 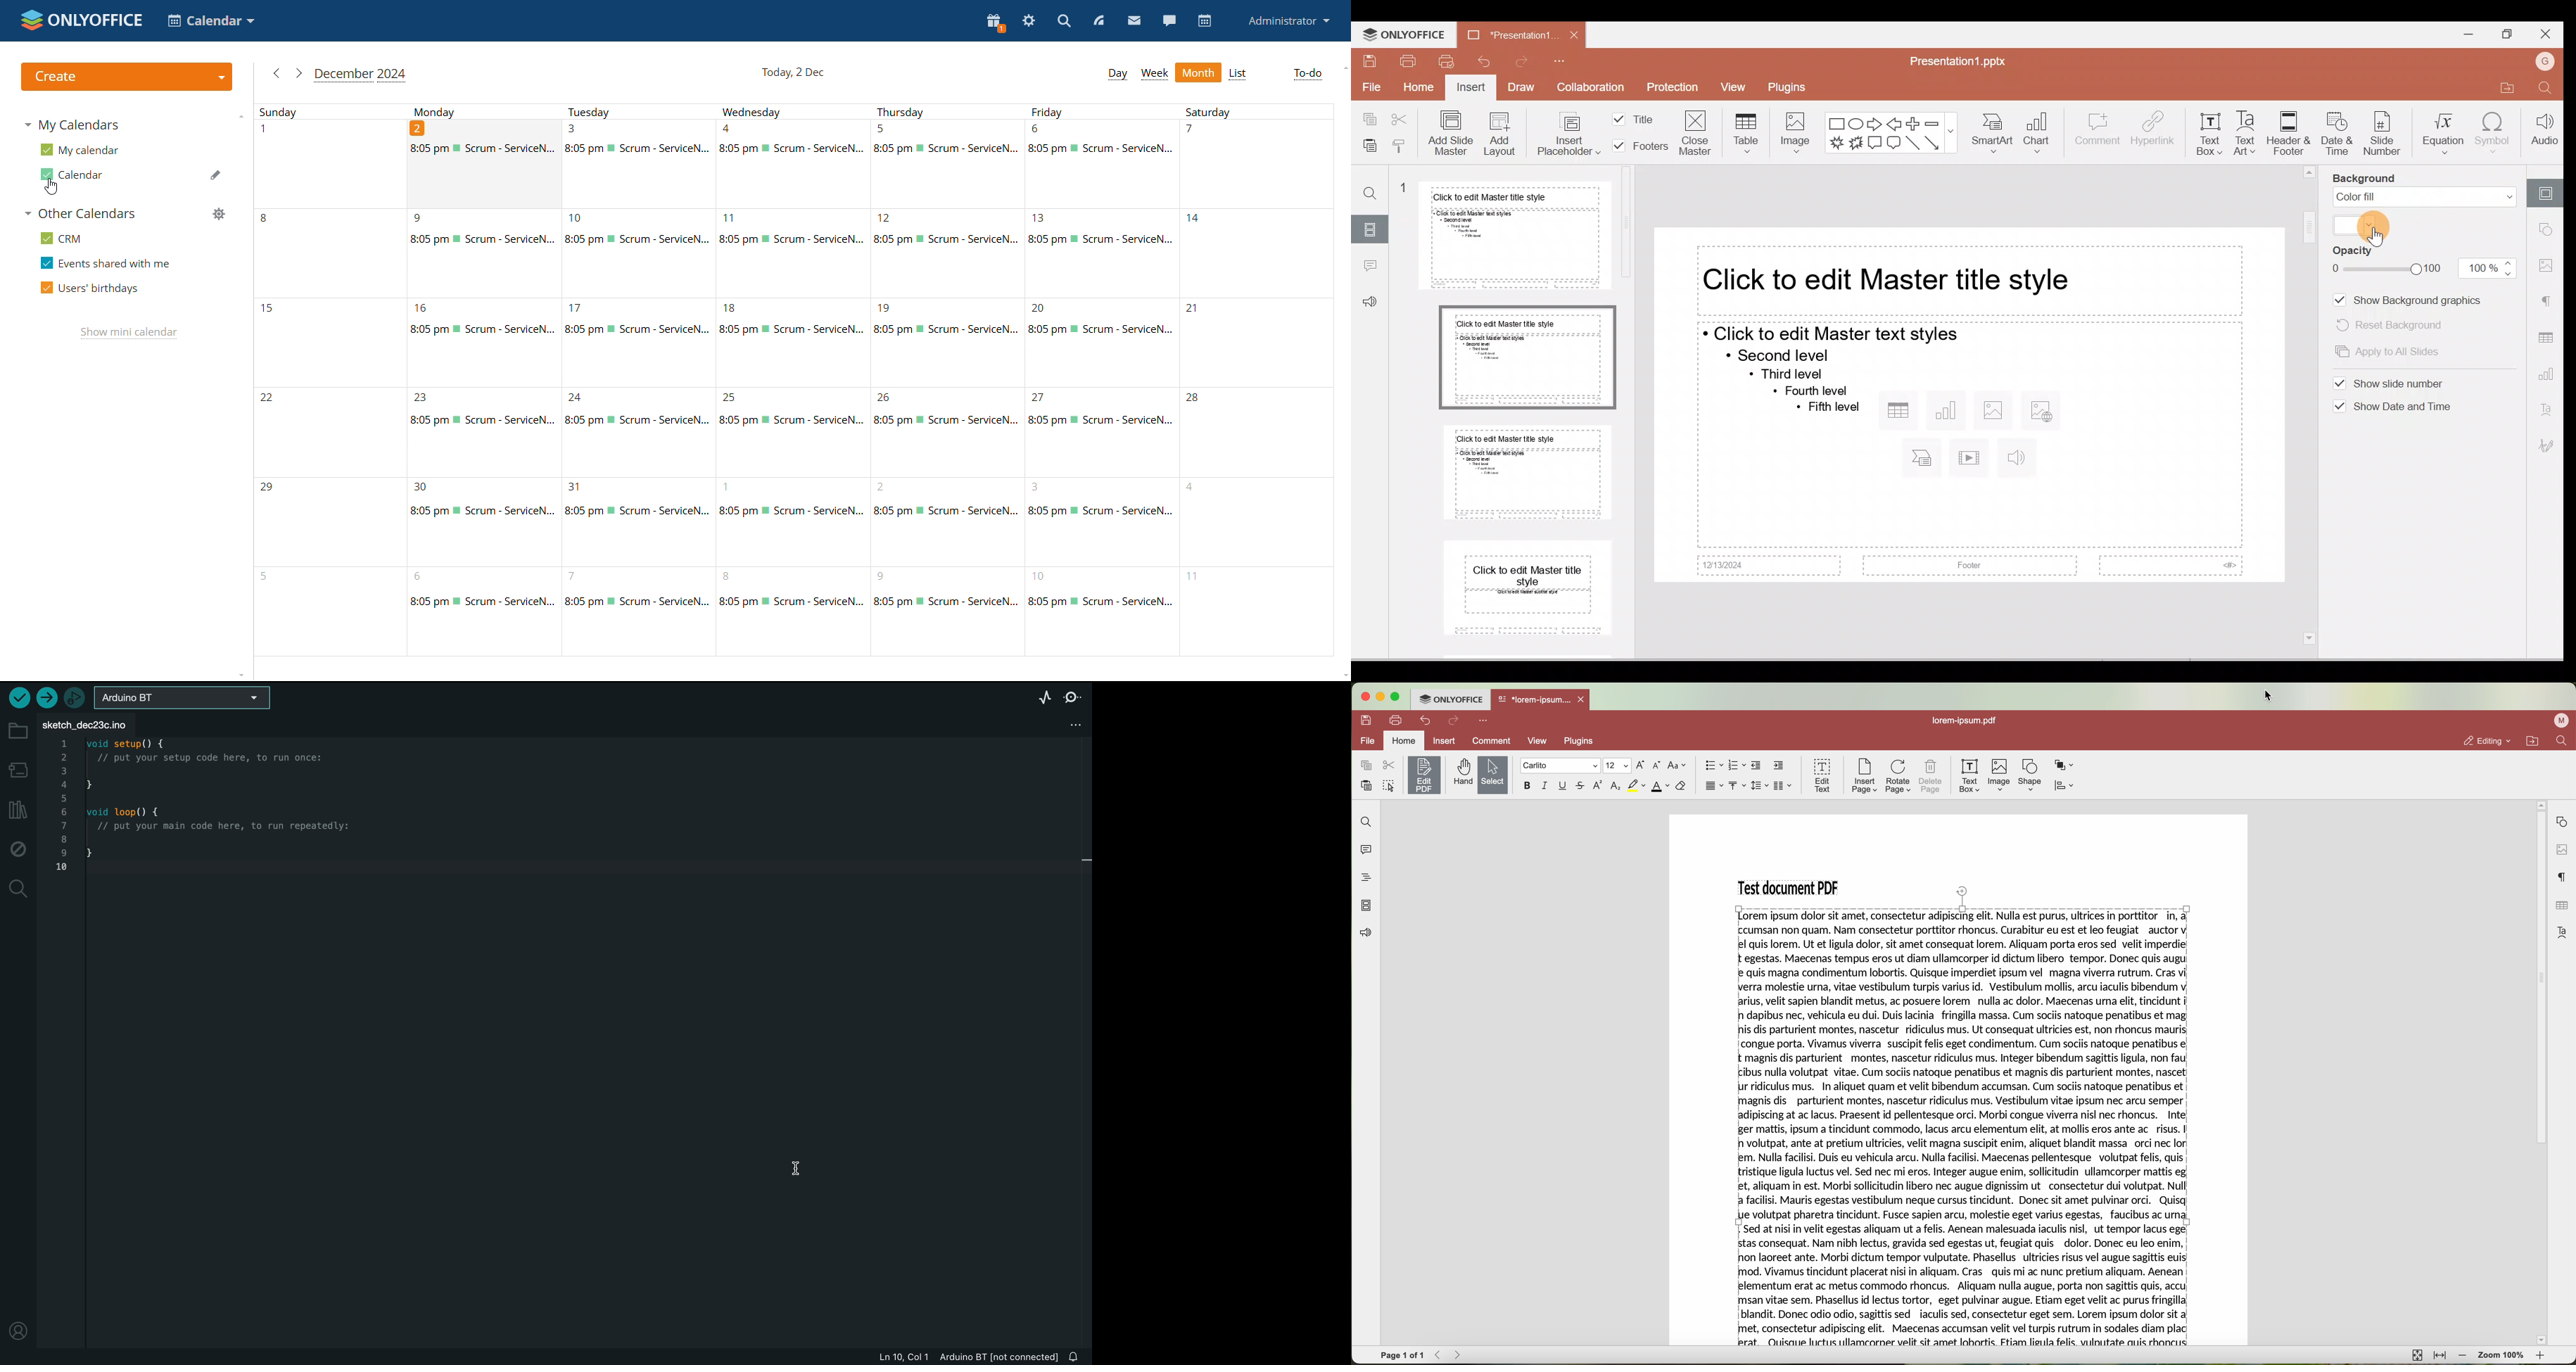 What do you see at coordinates (1836, 123) in the screenshot?
I see `Rectangle` at bounding box center [1836, 123].